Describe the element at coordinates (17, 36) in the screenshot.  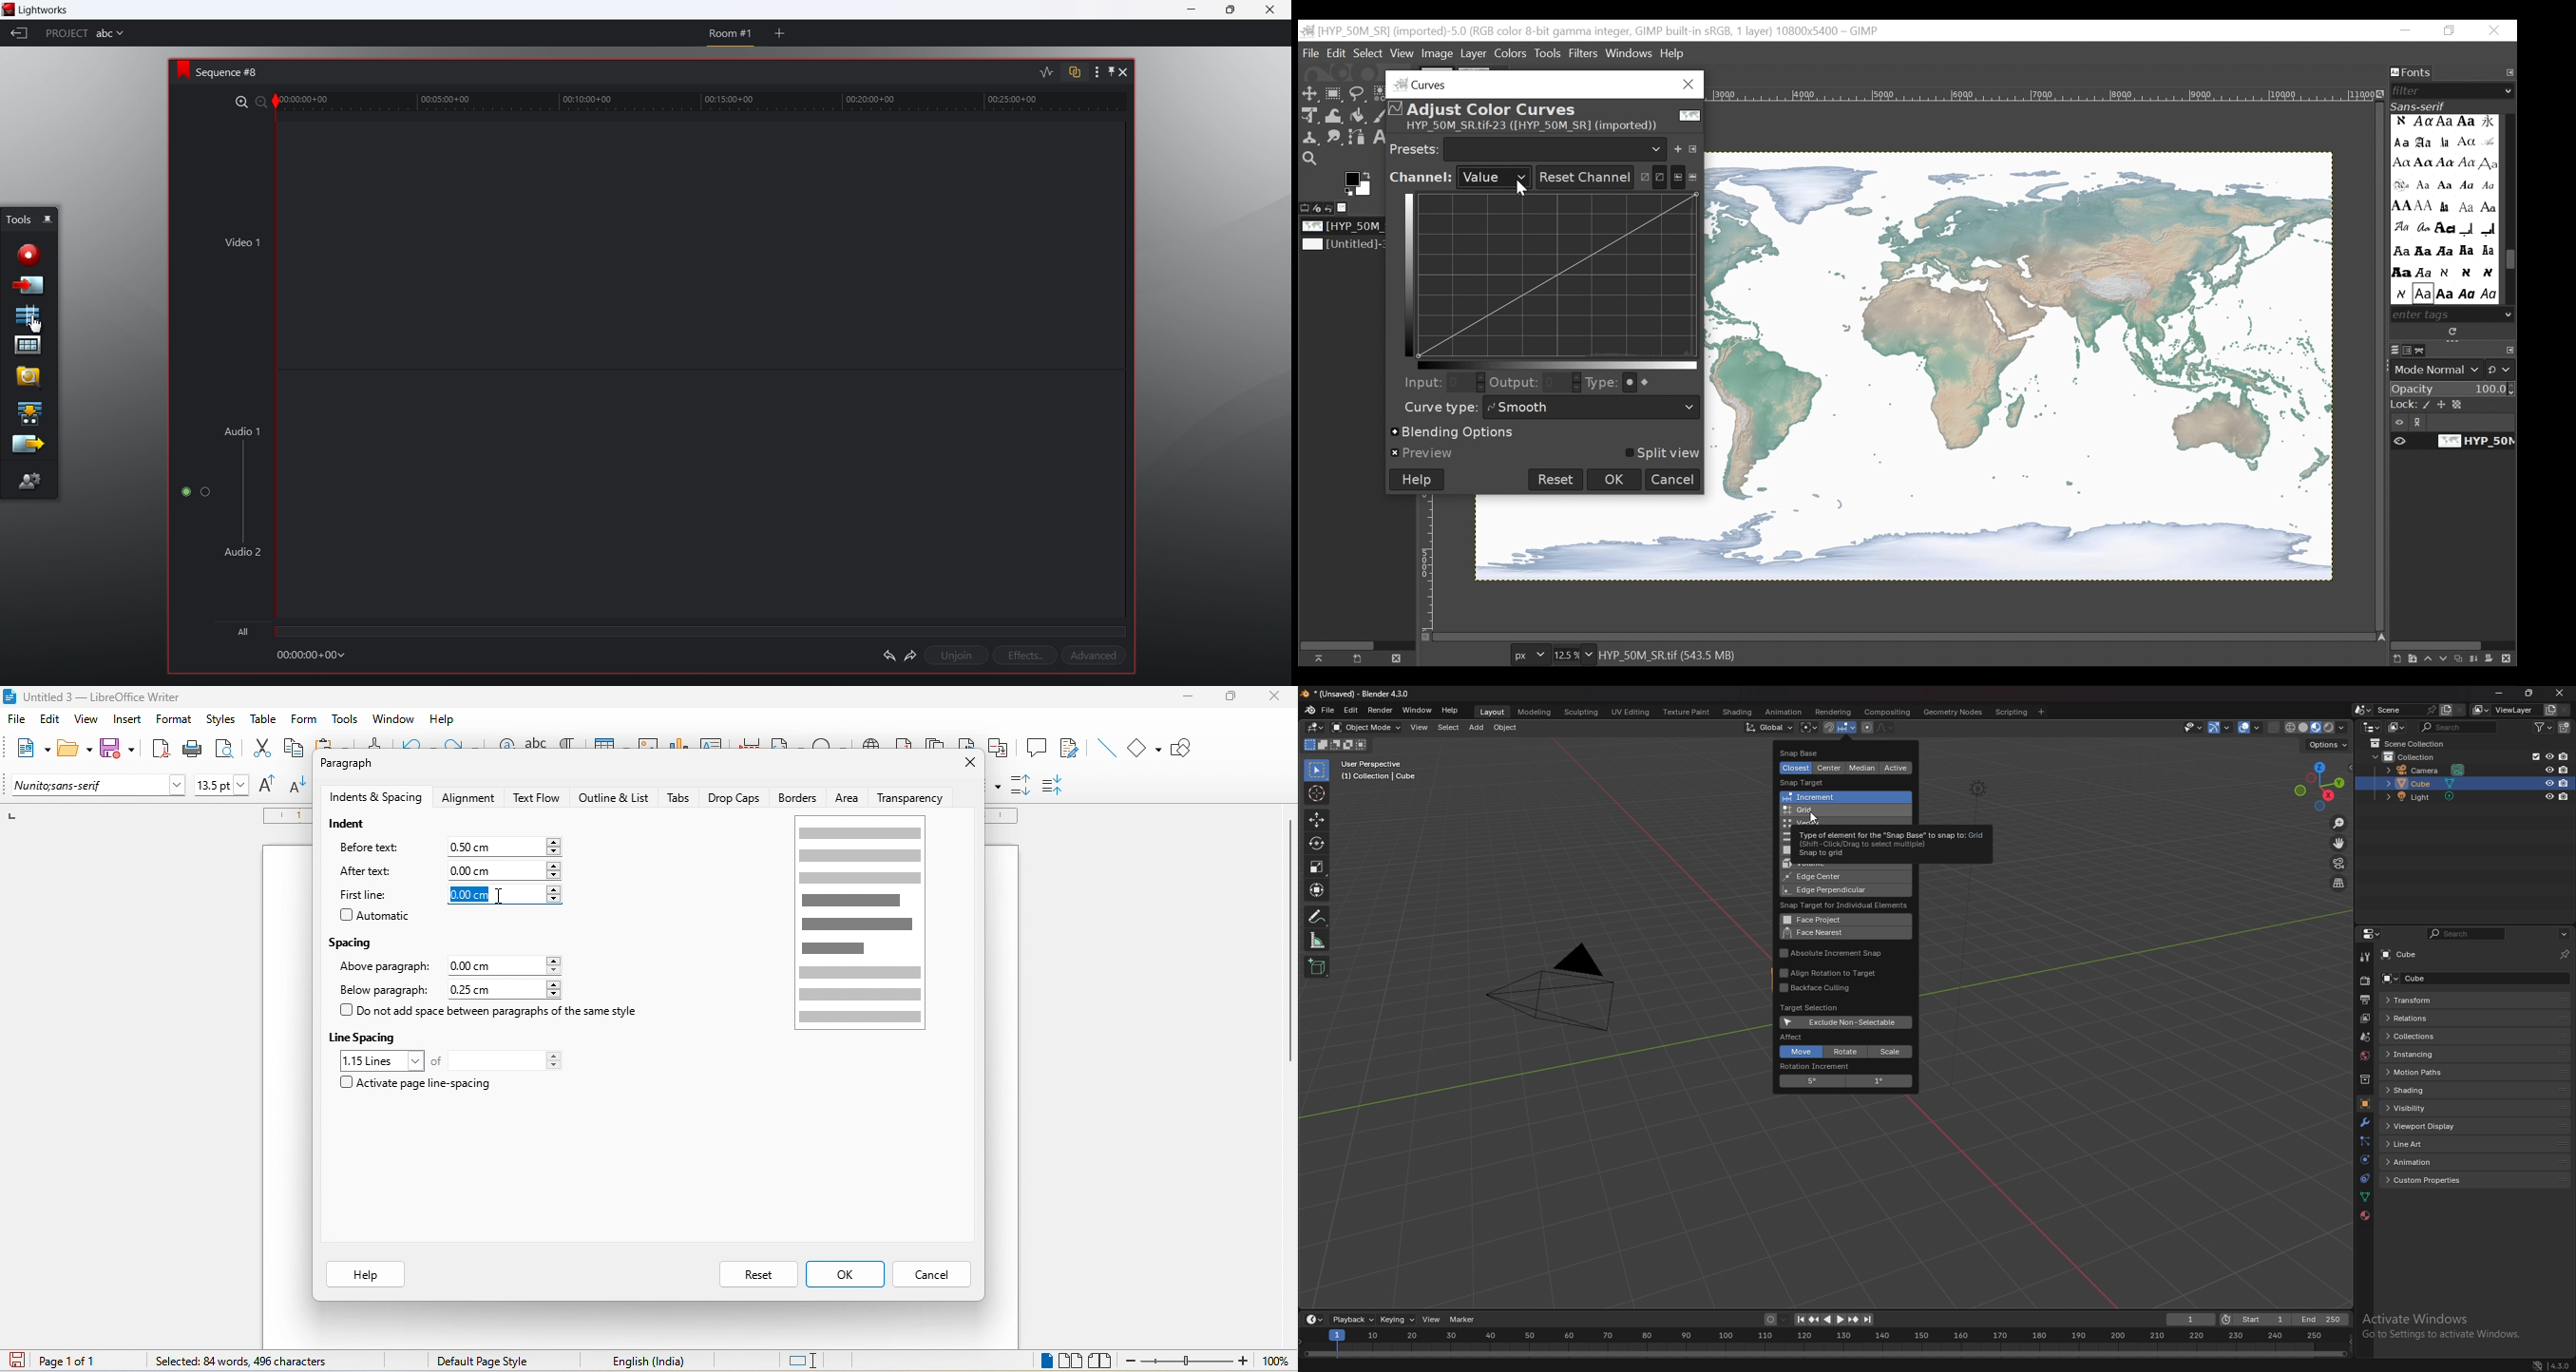
I see `back` at that location.